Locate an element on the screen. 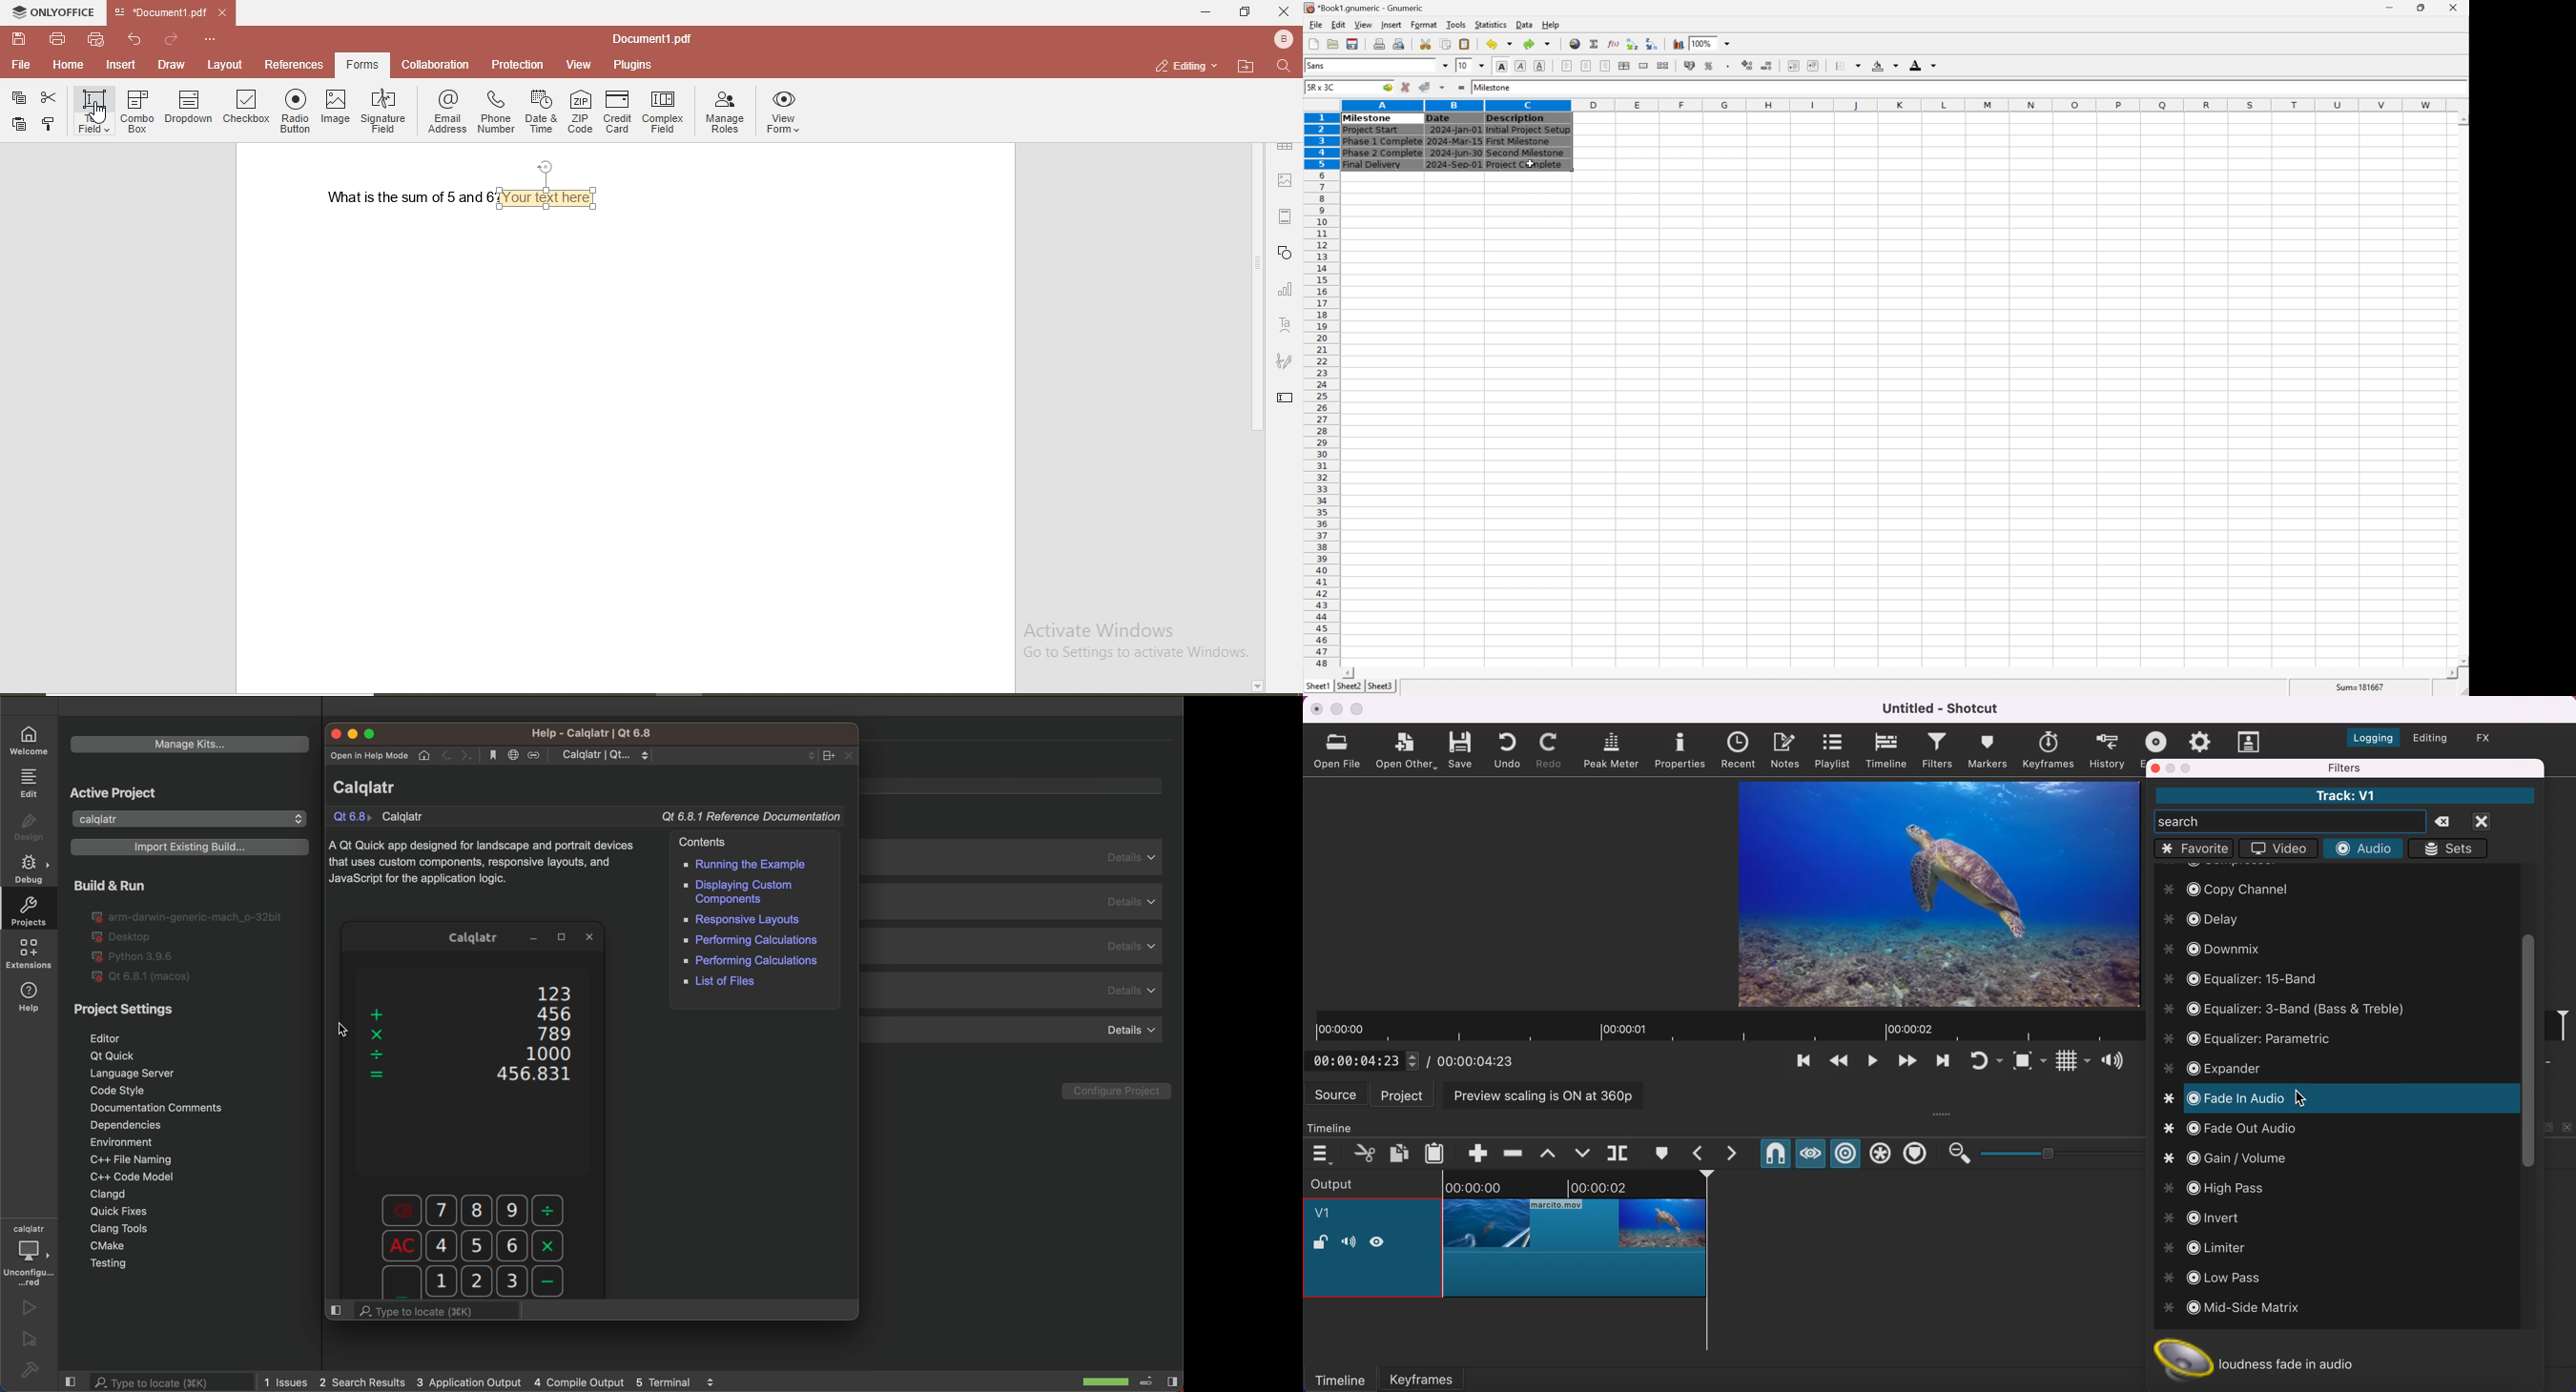 This screenshot has width=2576, height=1400. redo is located at coordinates (1552, 750).